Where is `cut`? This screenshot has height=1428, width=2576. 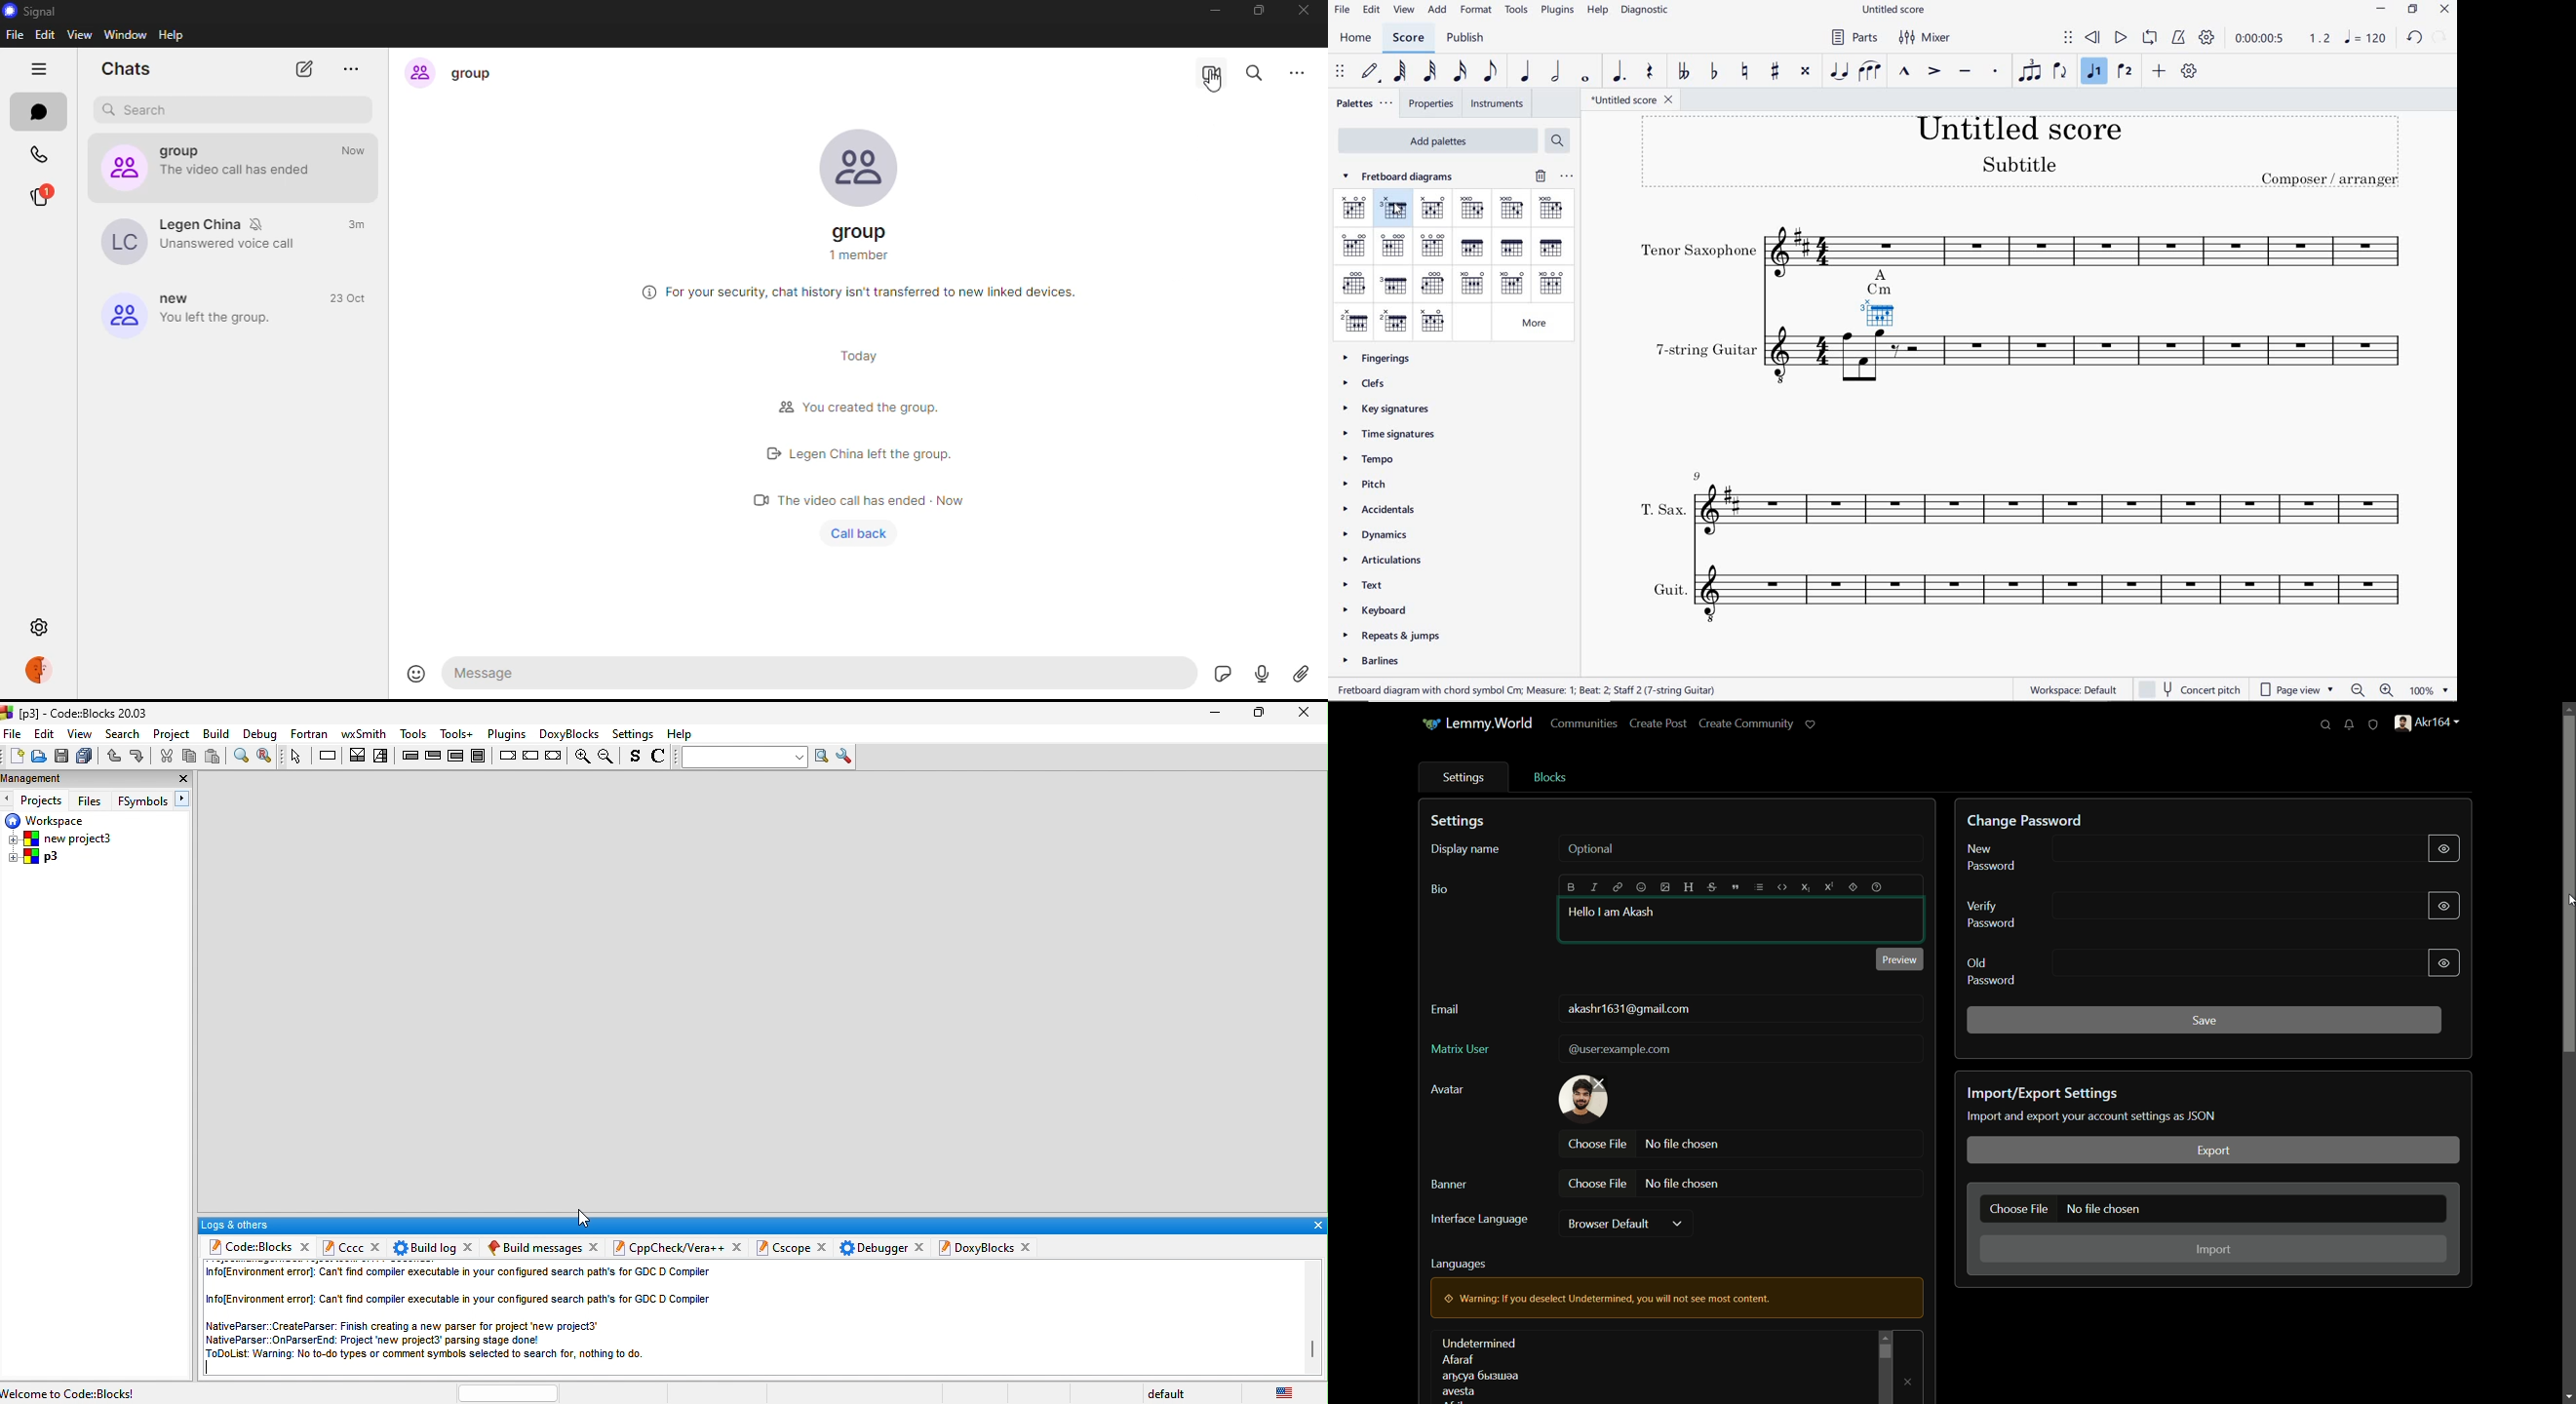 cut is located at coordinates (165, 757).